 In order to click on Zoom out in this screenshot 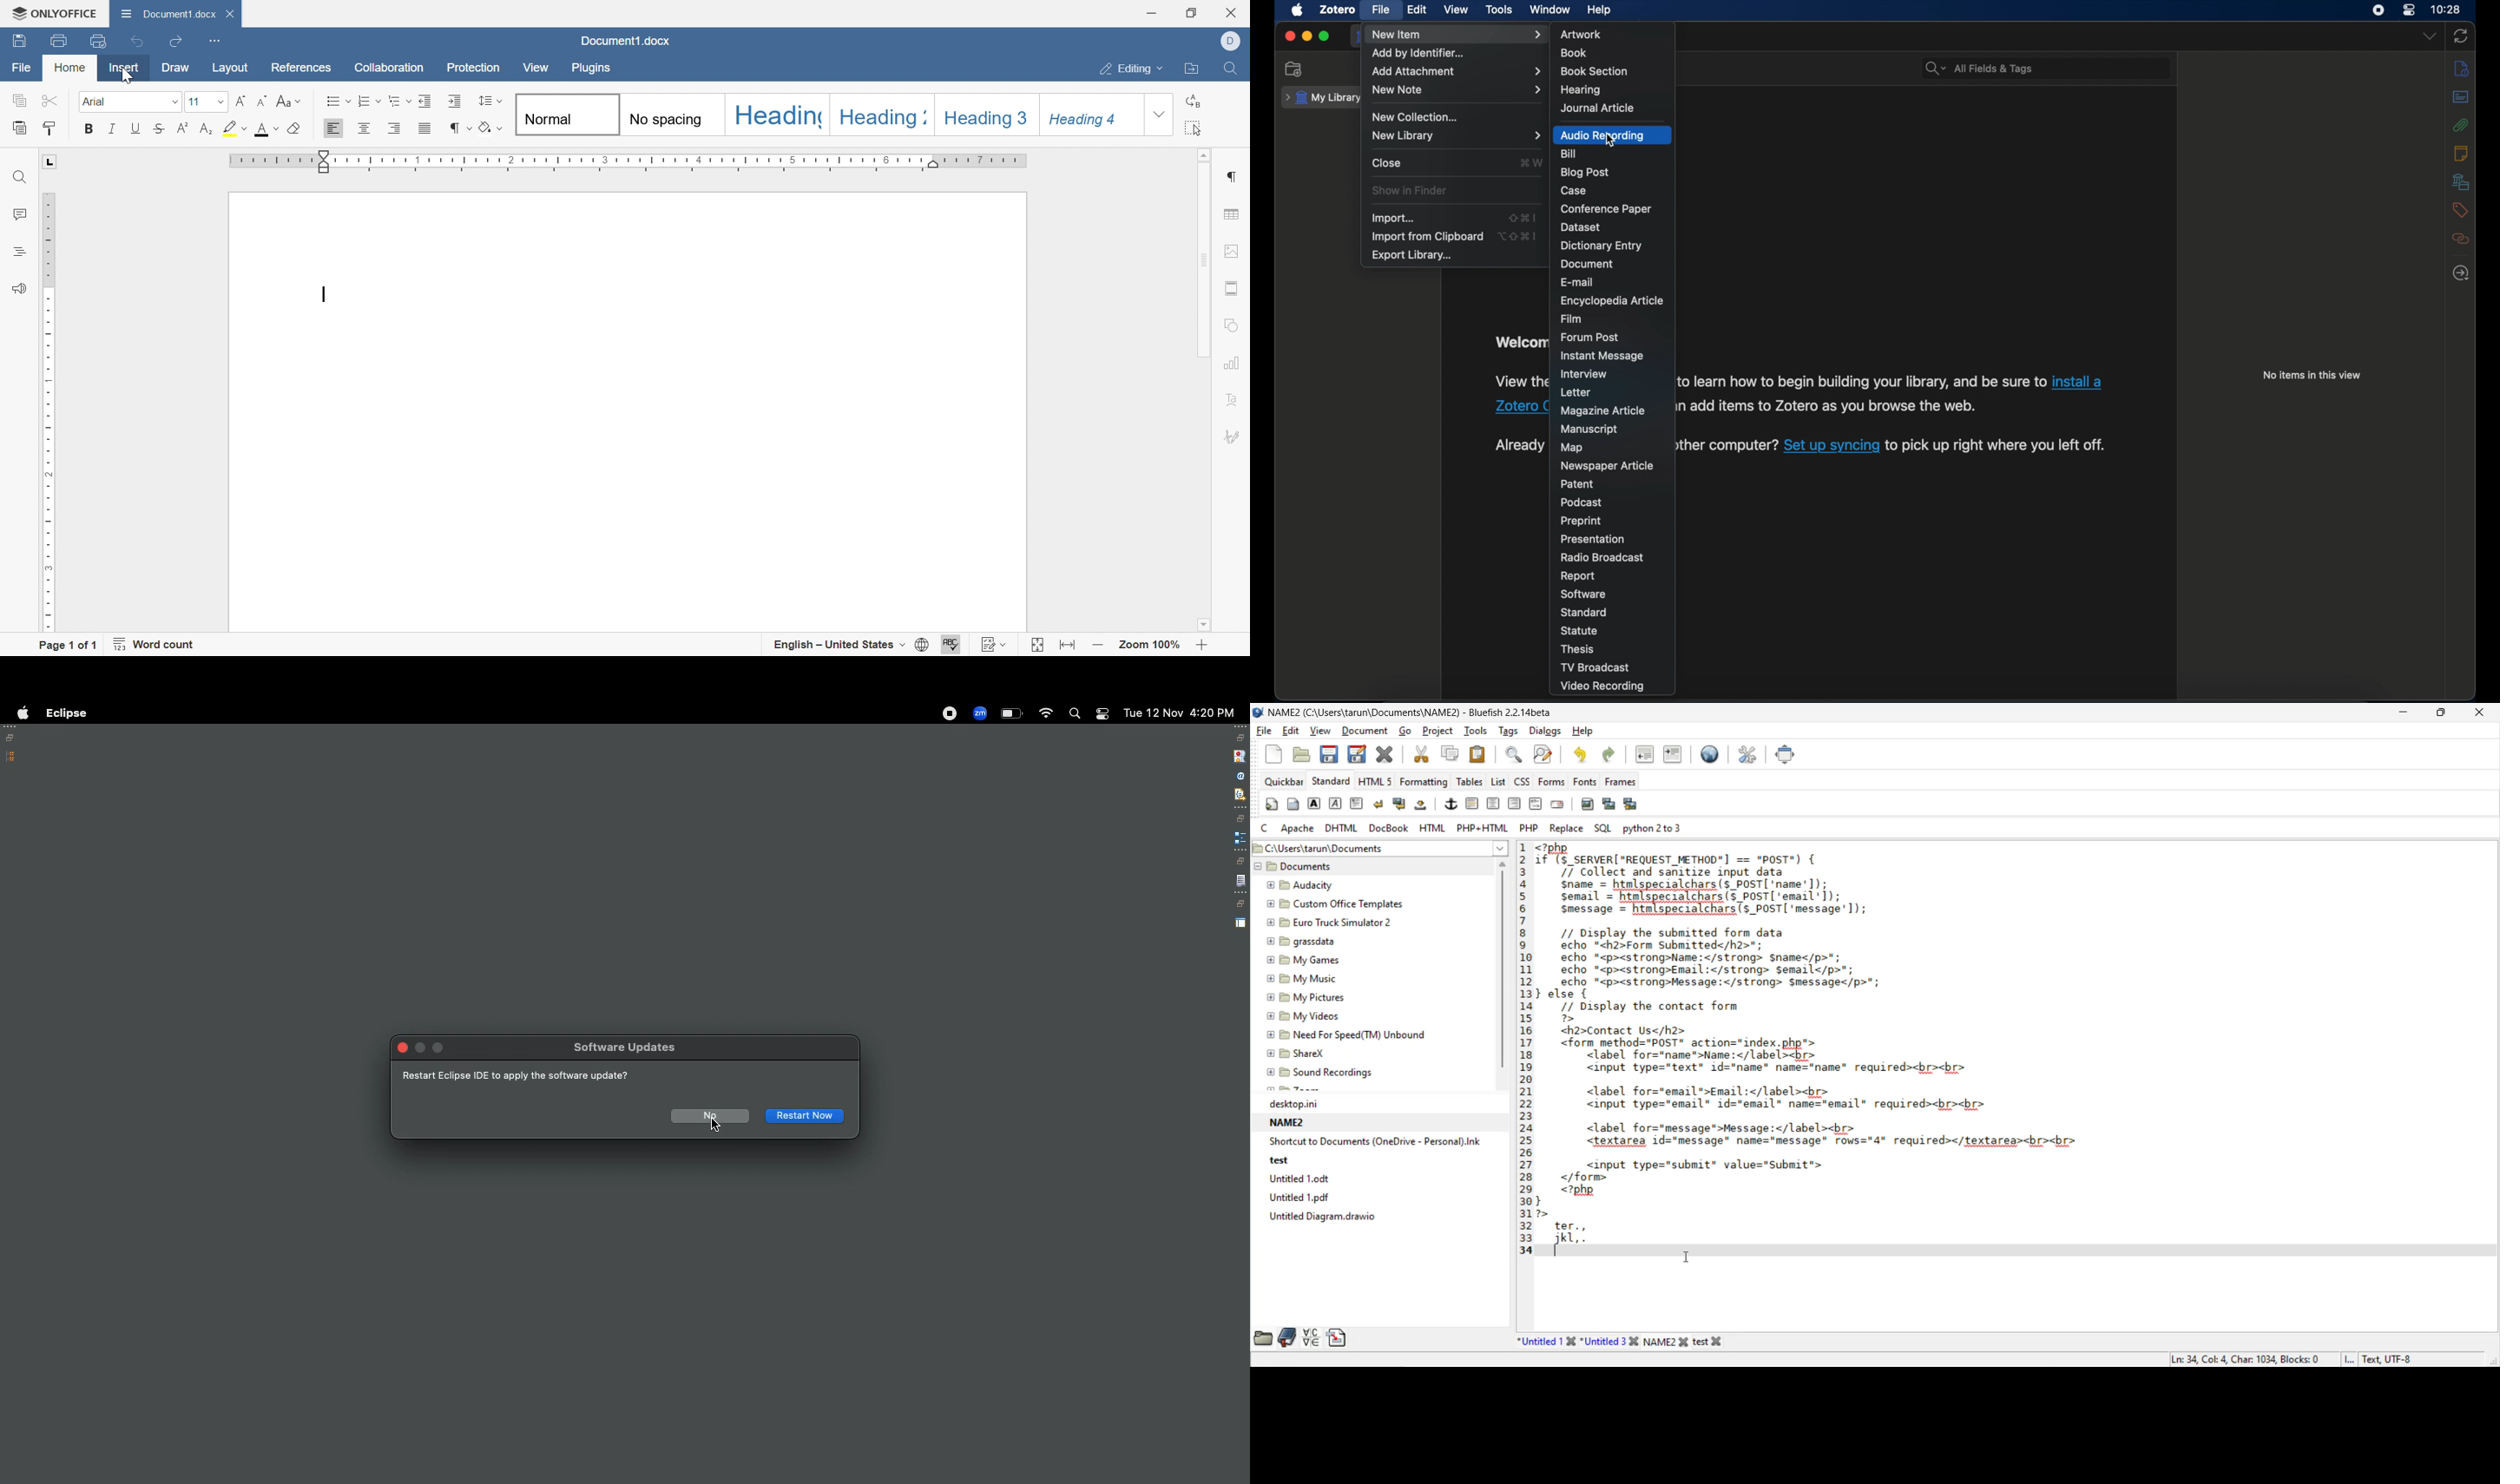, I will do `click(1099, 645)`.